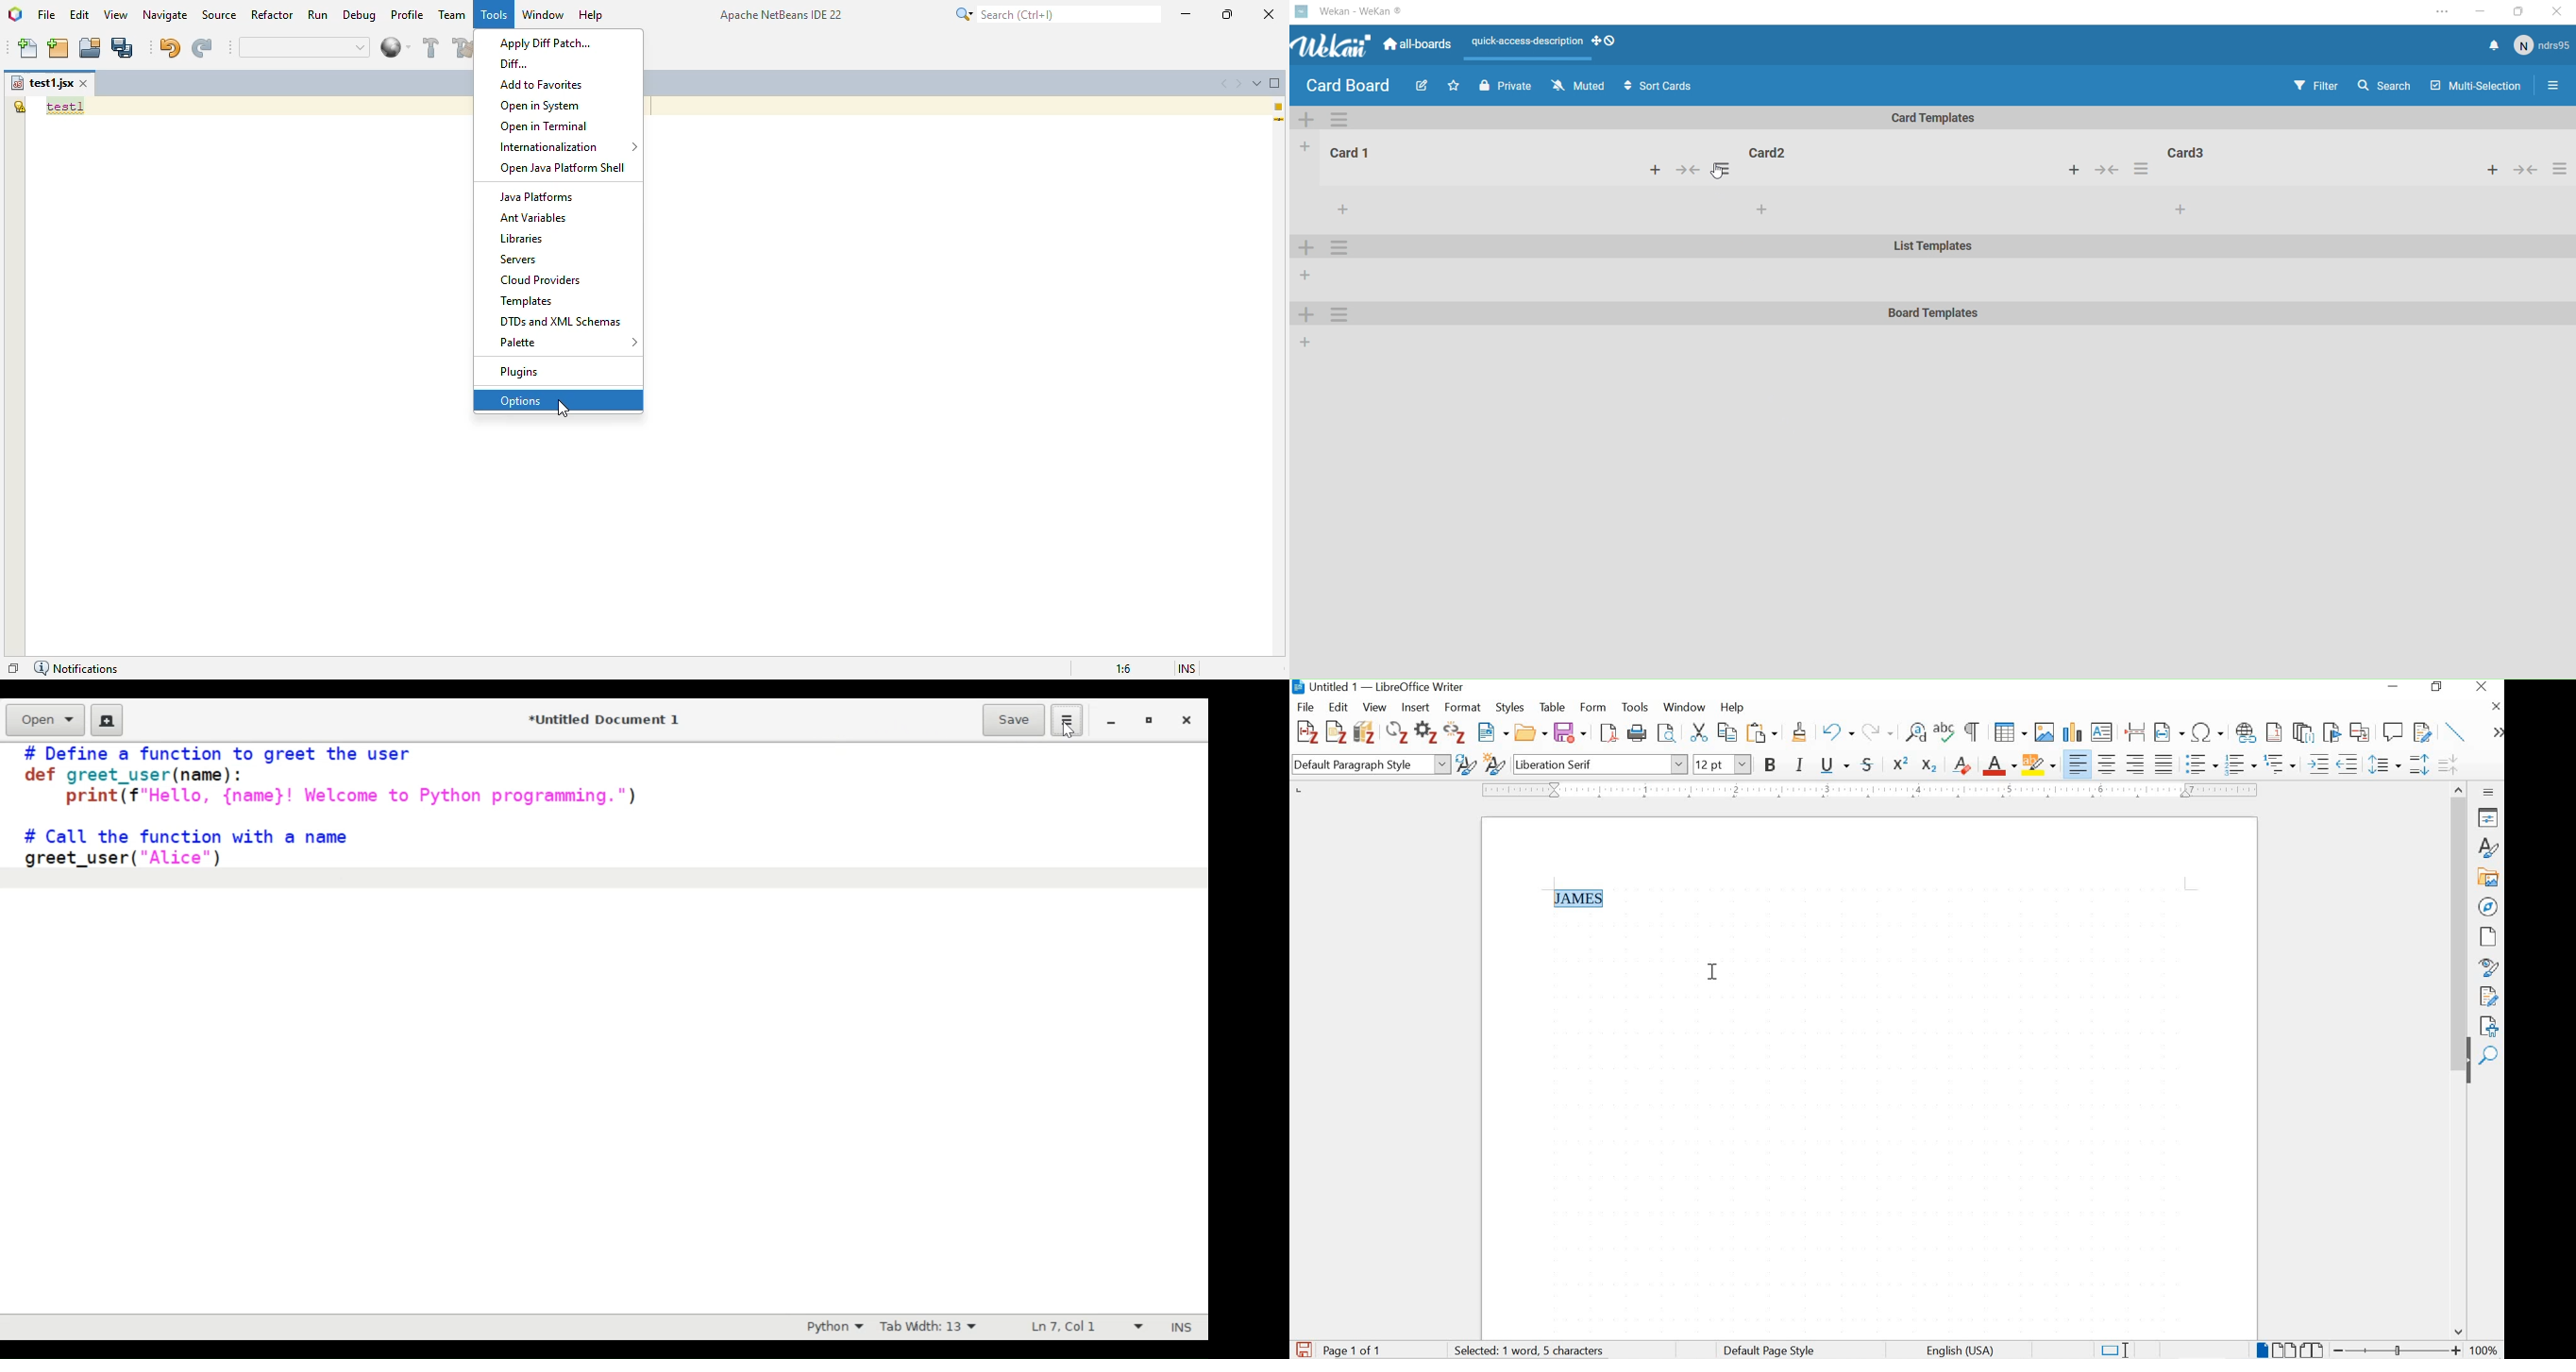 The height and width of the screenshot is (1372, 2576). What do you see at coordinates (2559, 10) in the screenshot?
I see `Close` at bounding box center [2559, 10].